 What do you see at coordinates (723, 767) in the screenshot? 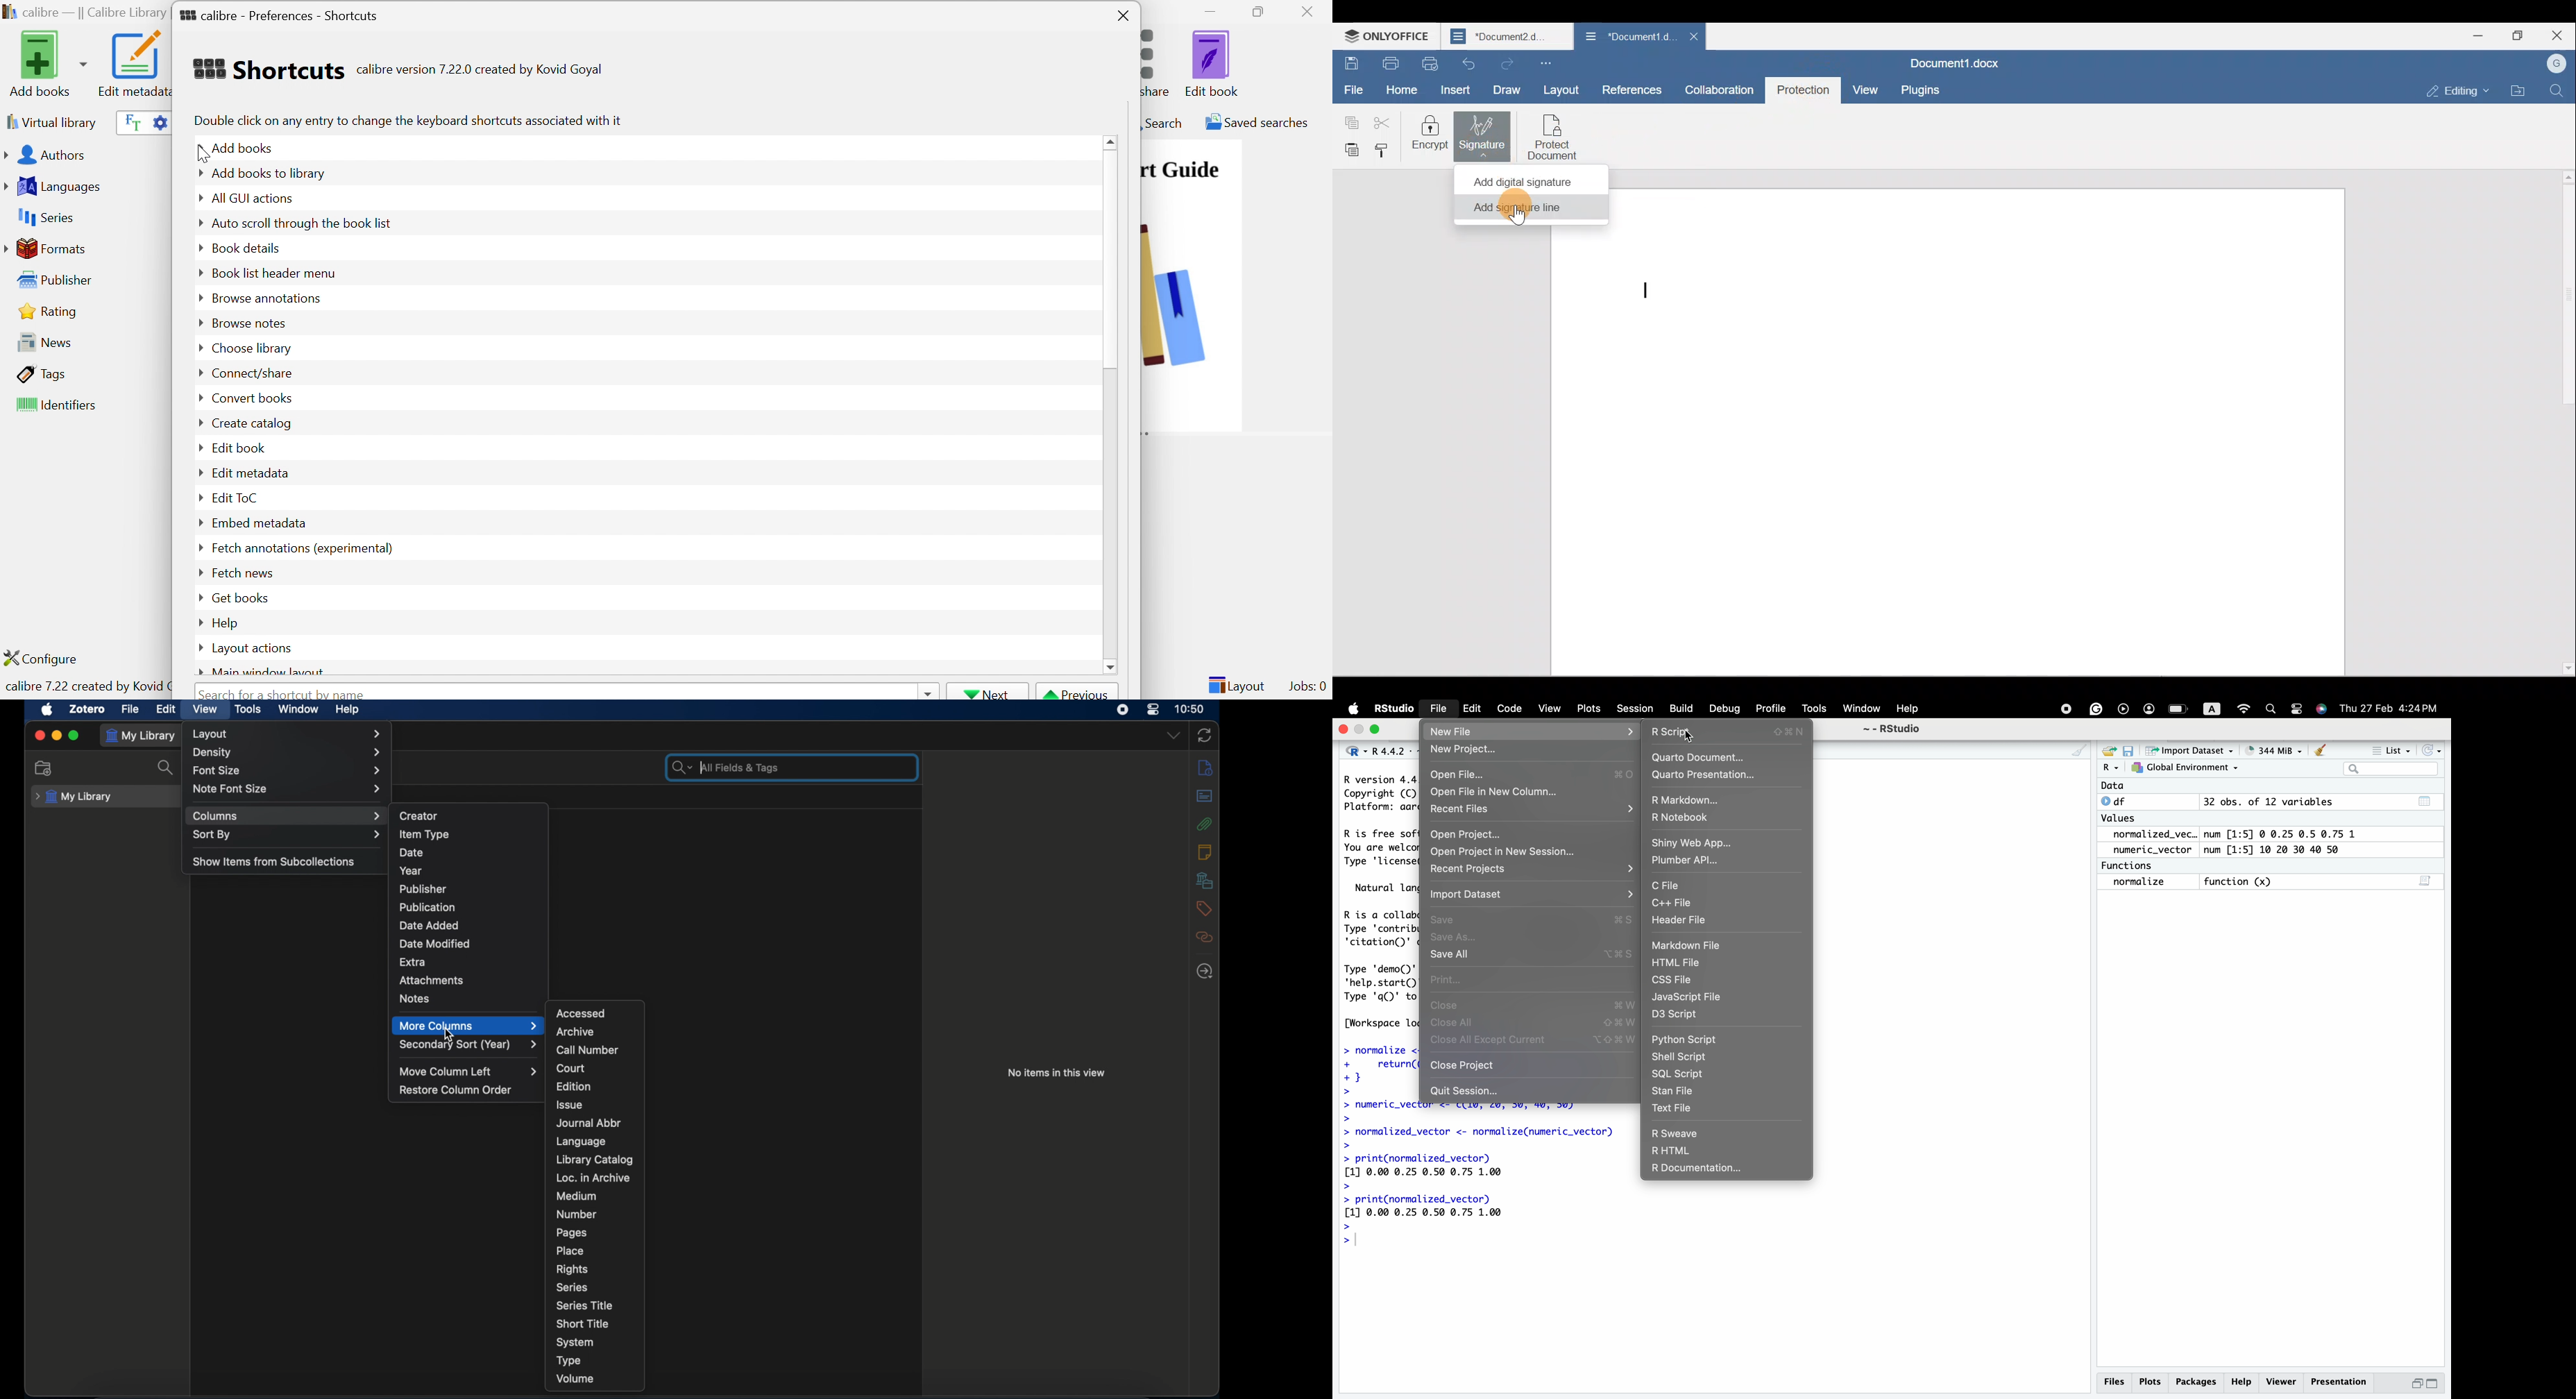
I see `search bar` at bounding box center [723, 767].